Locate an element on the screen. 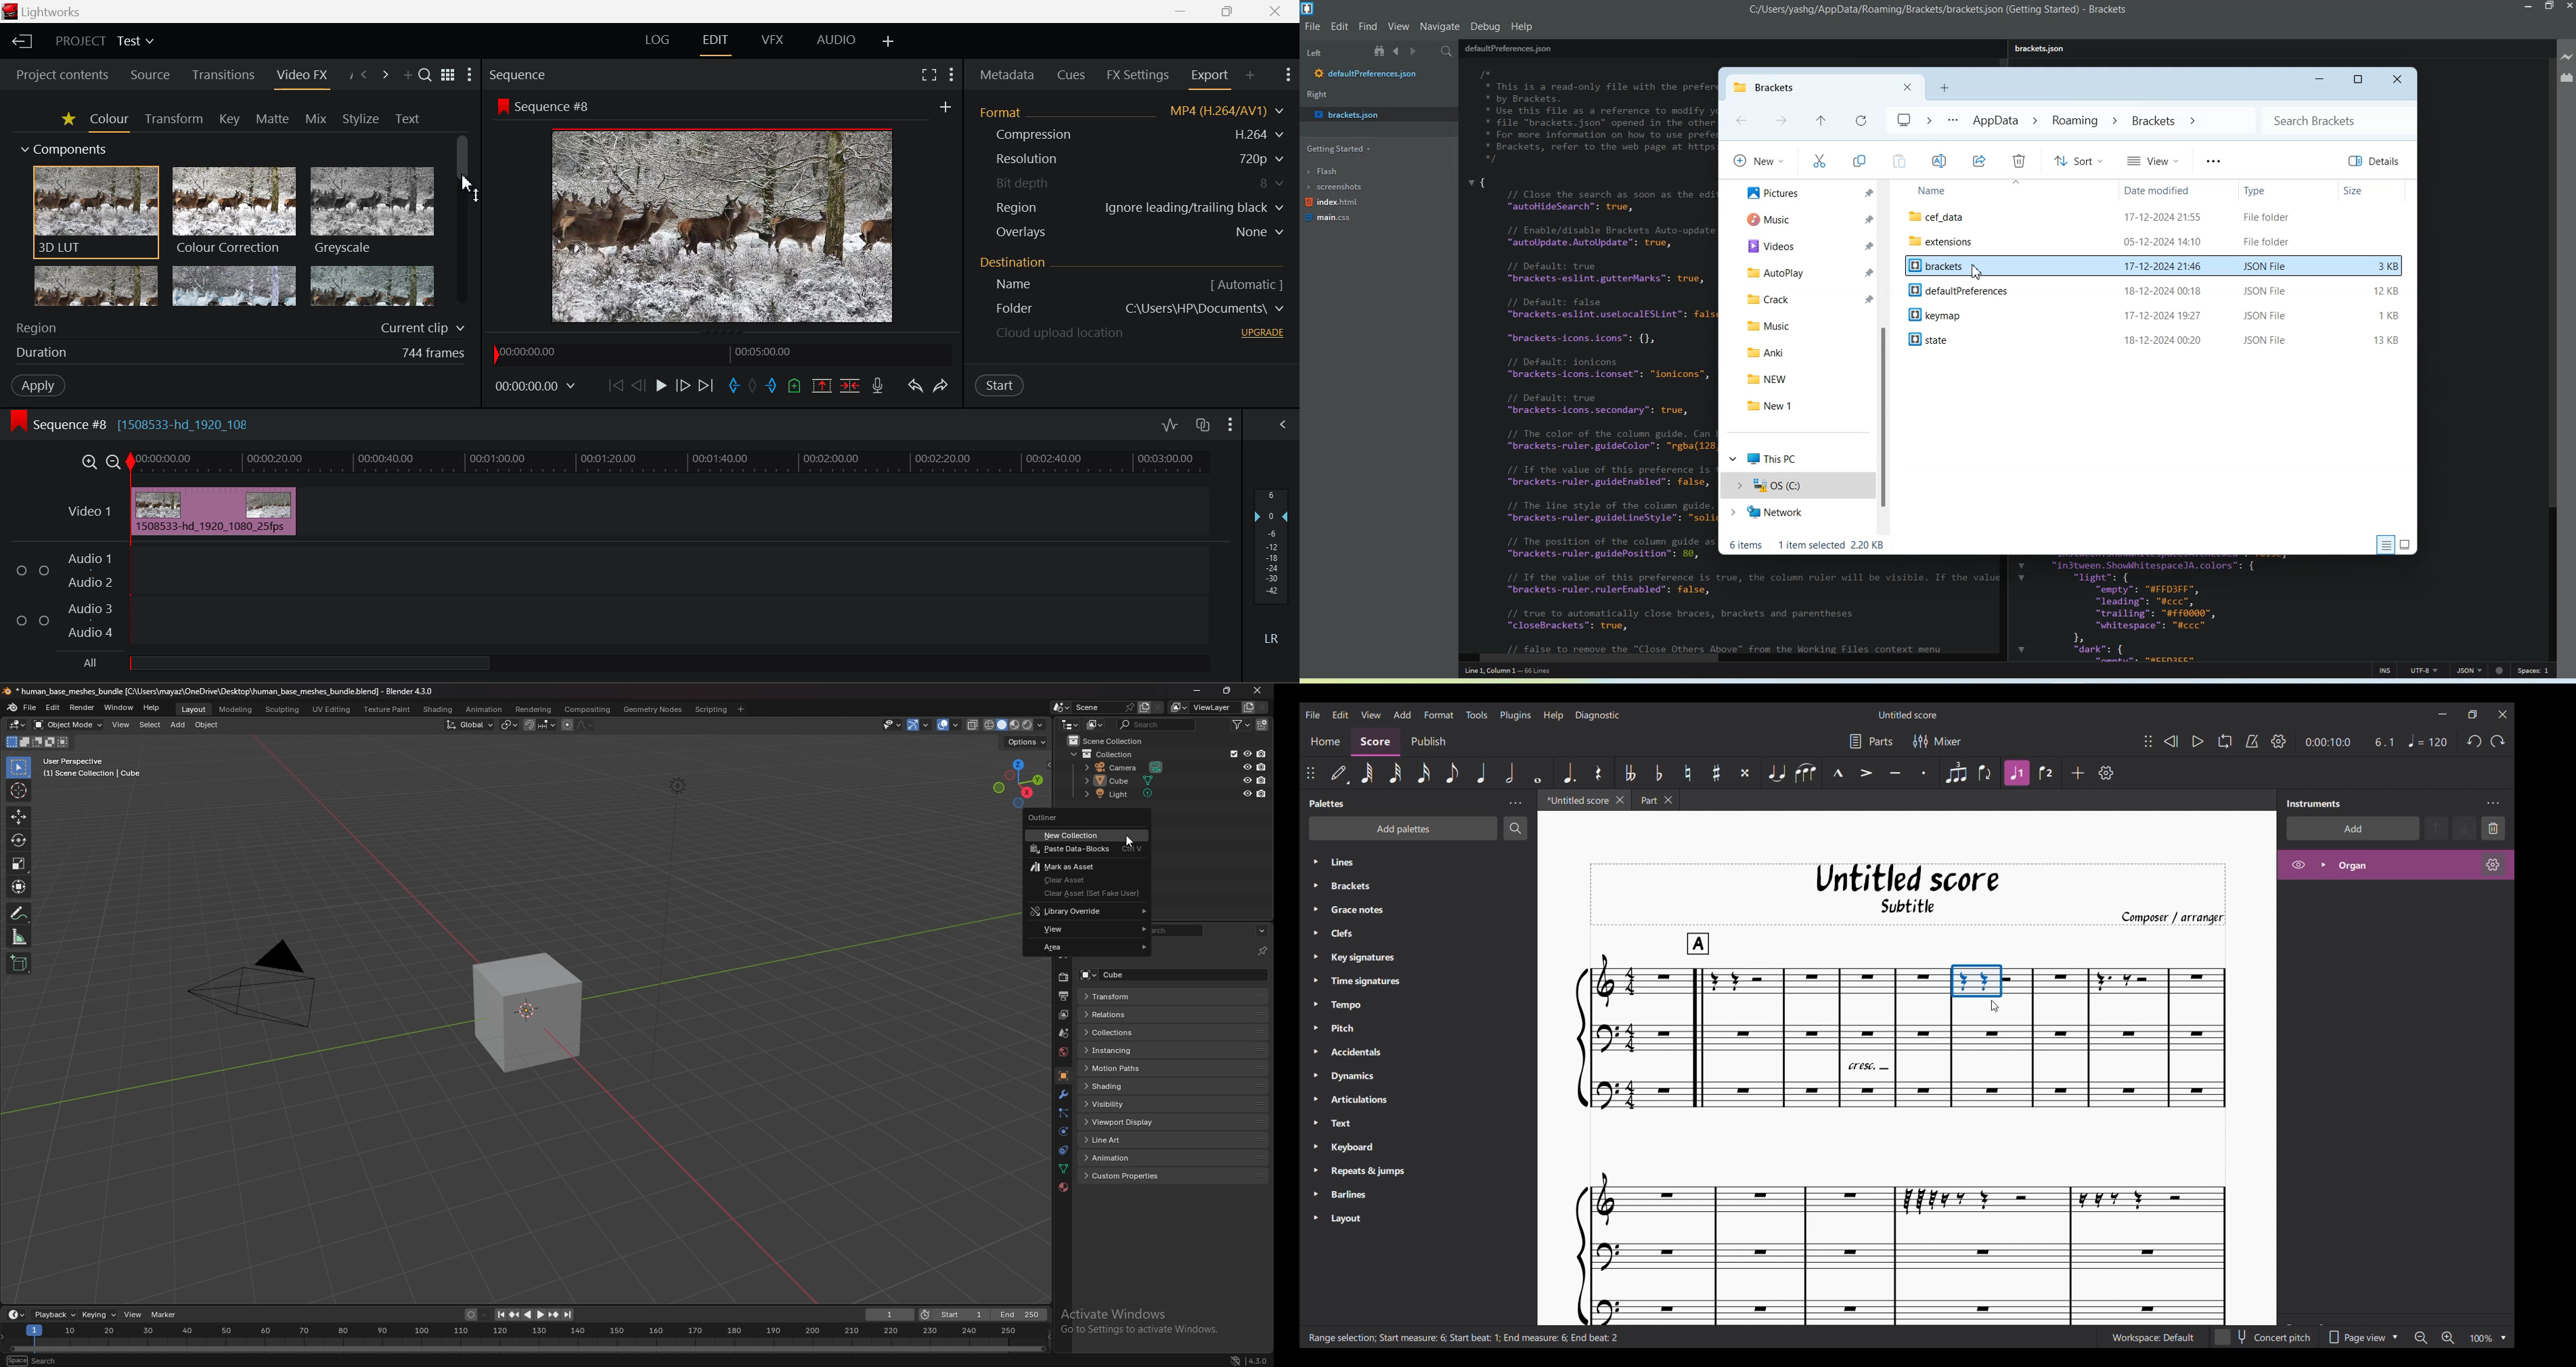 Image resolution: width=2576 pixels, height=1372 pixels. Plugins menu is located at coordinates (1516, 714).